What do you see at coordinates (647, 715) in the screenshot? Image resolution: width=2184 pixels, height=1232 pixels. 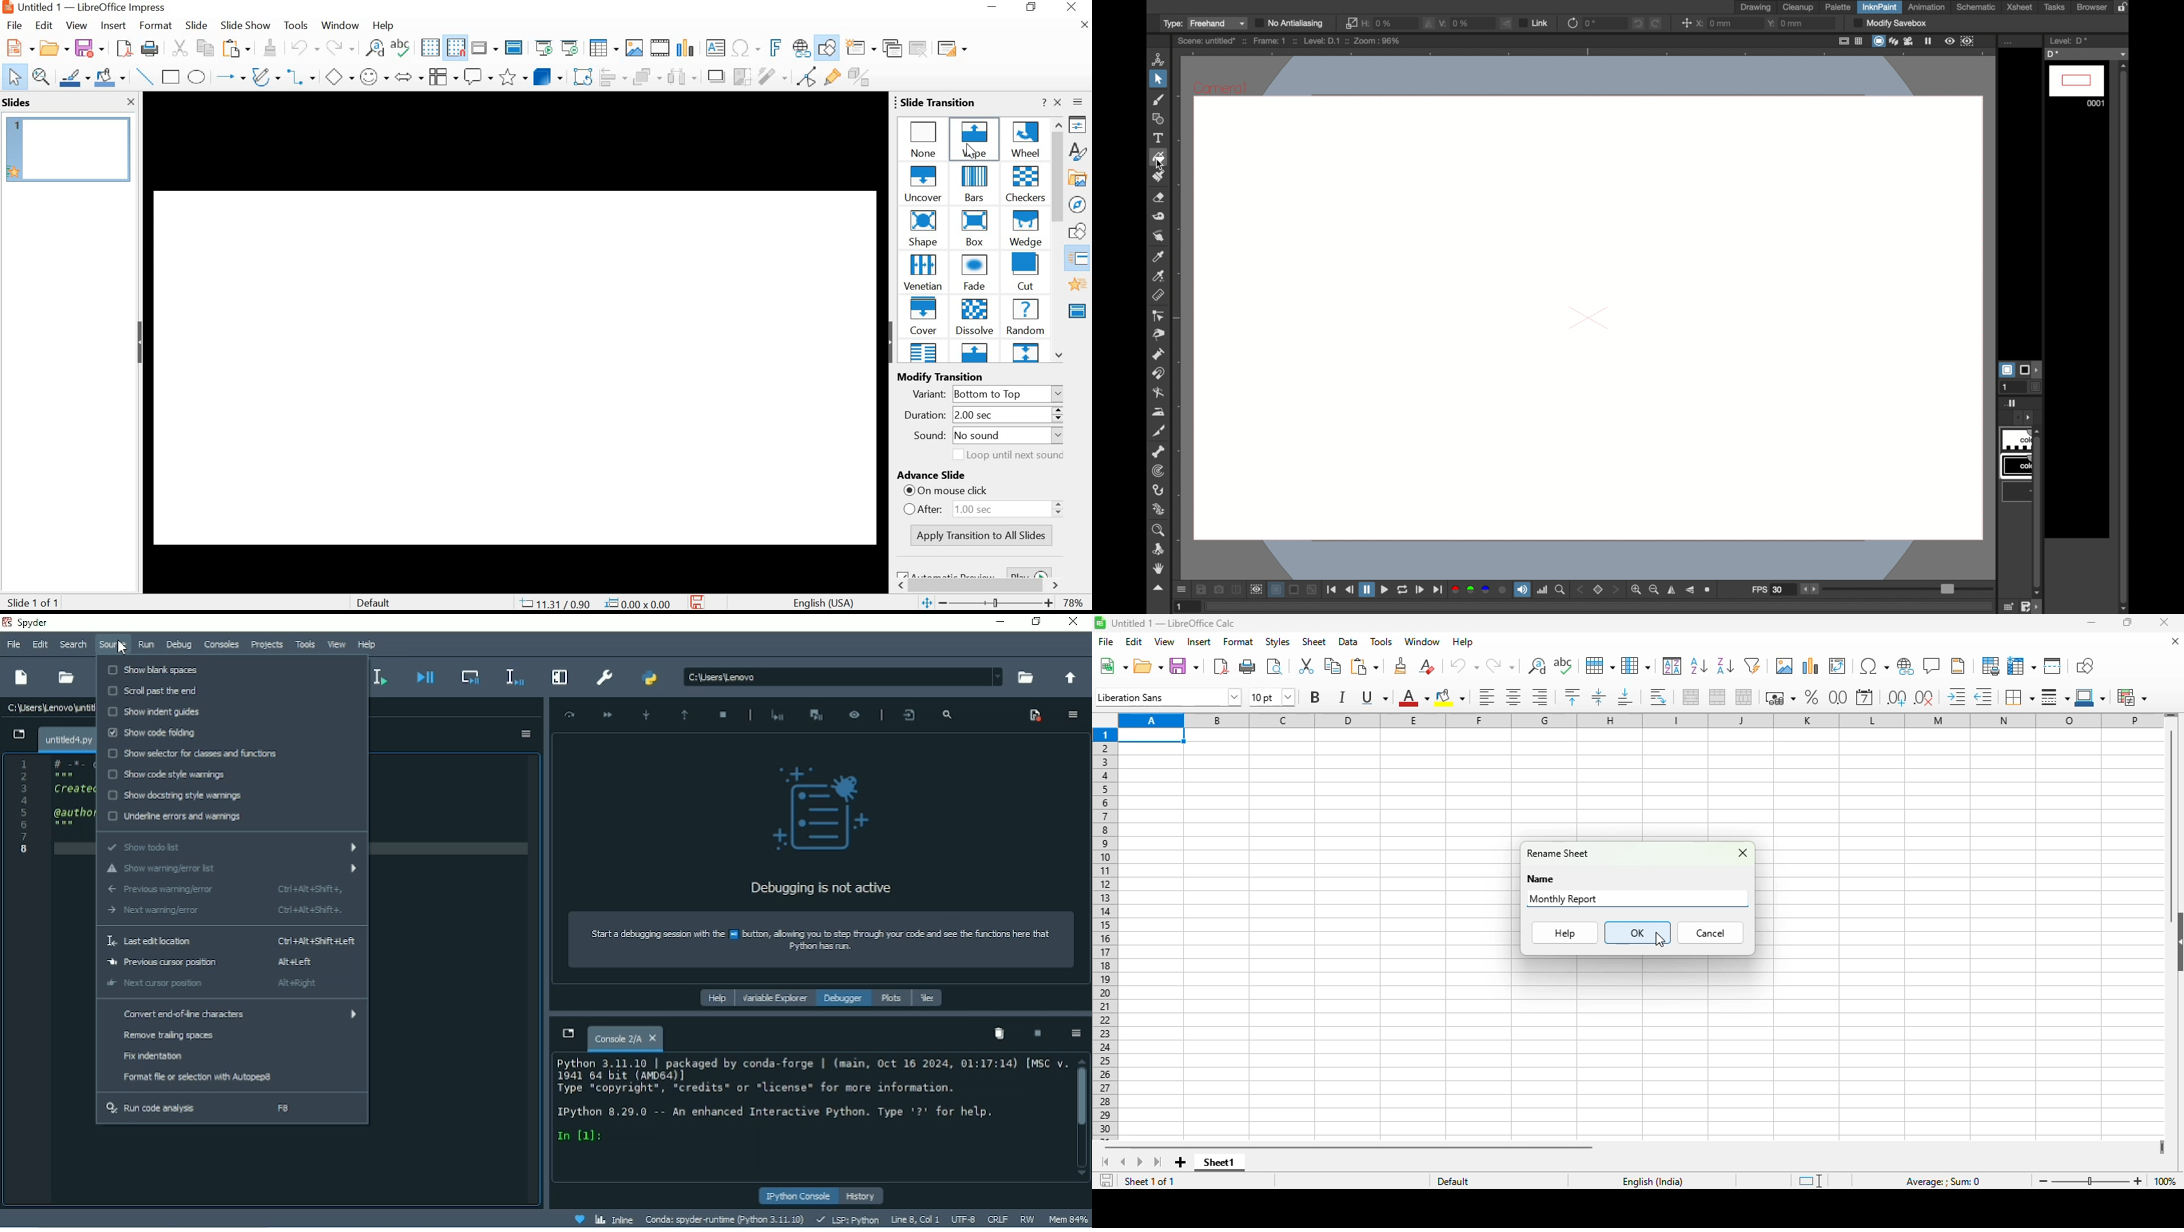 I see `Step into function or method` at bounding box center [647, 715].